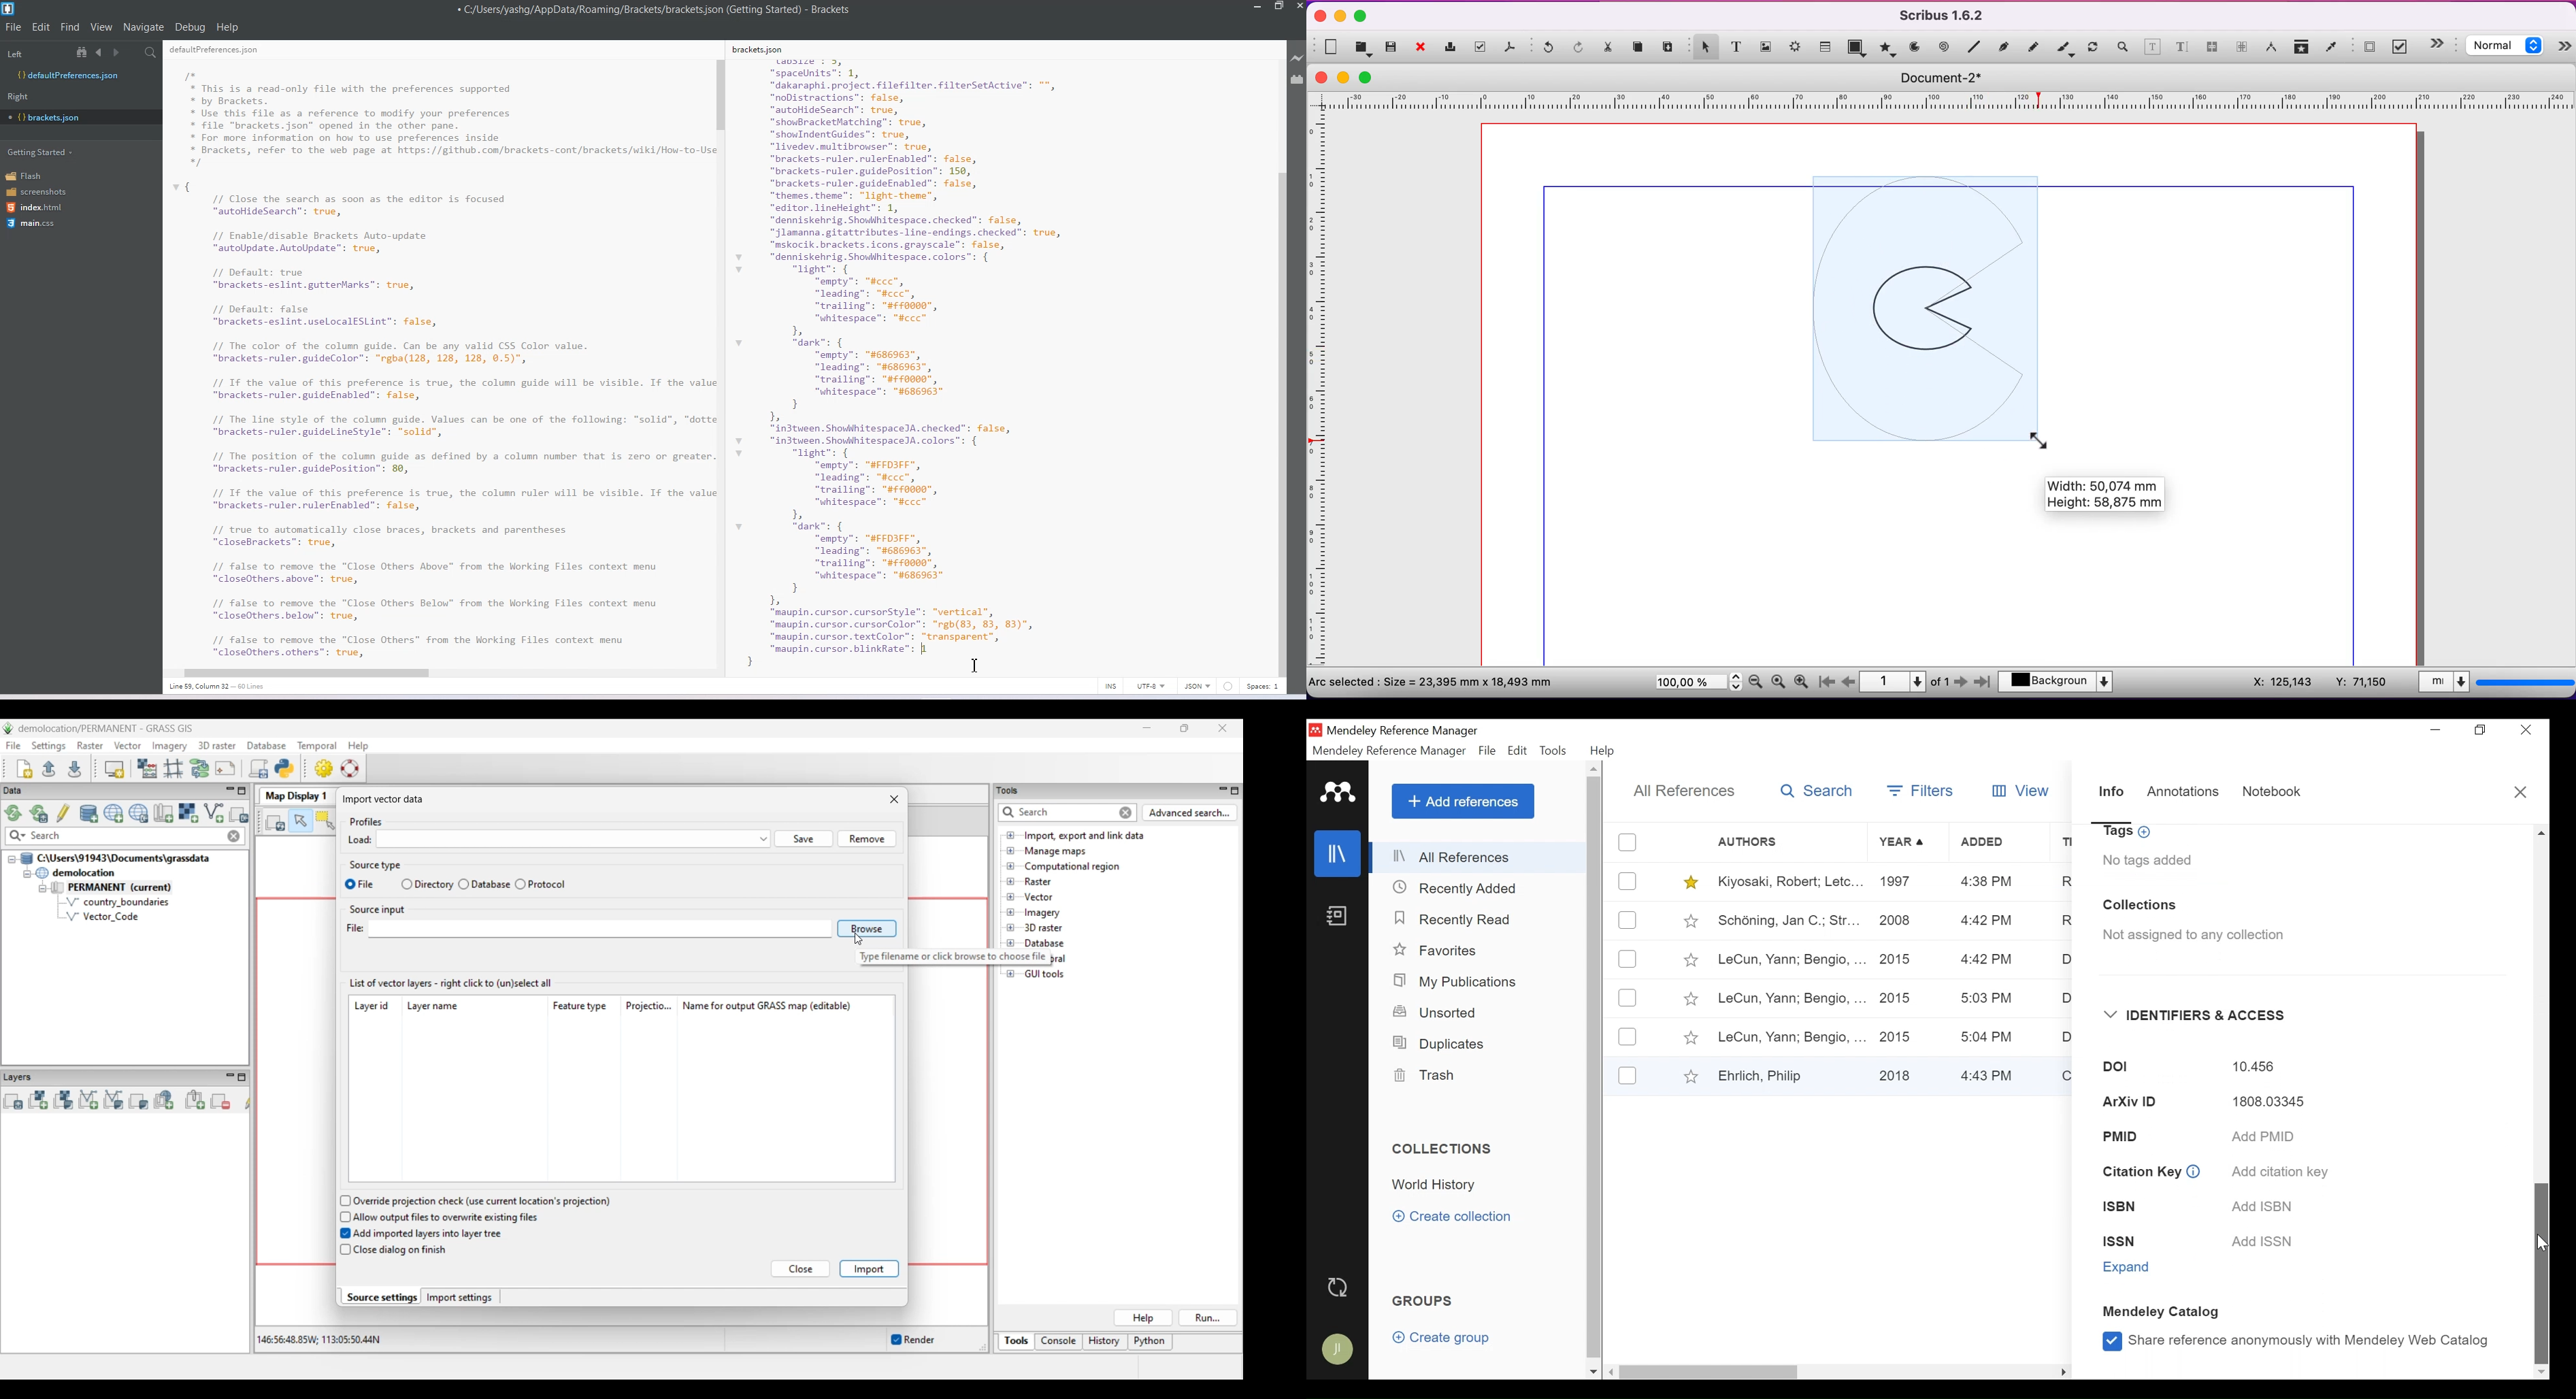 This screenshot has width=2576, height=1400. Describe the element at coordinates (2042, 438) in the screenshot. I see `cursor` at that location.